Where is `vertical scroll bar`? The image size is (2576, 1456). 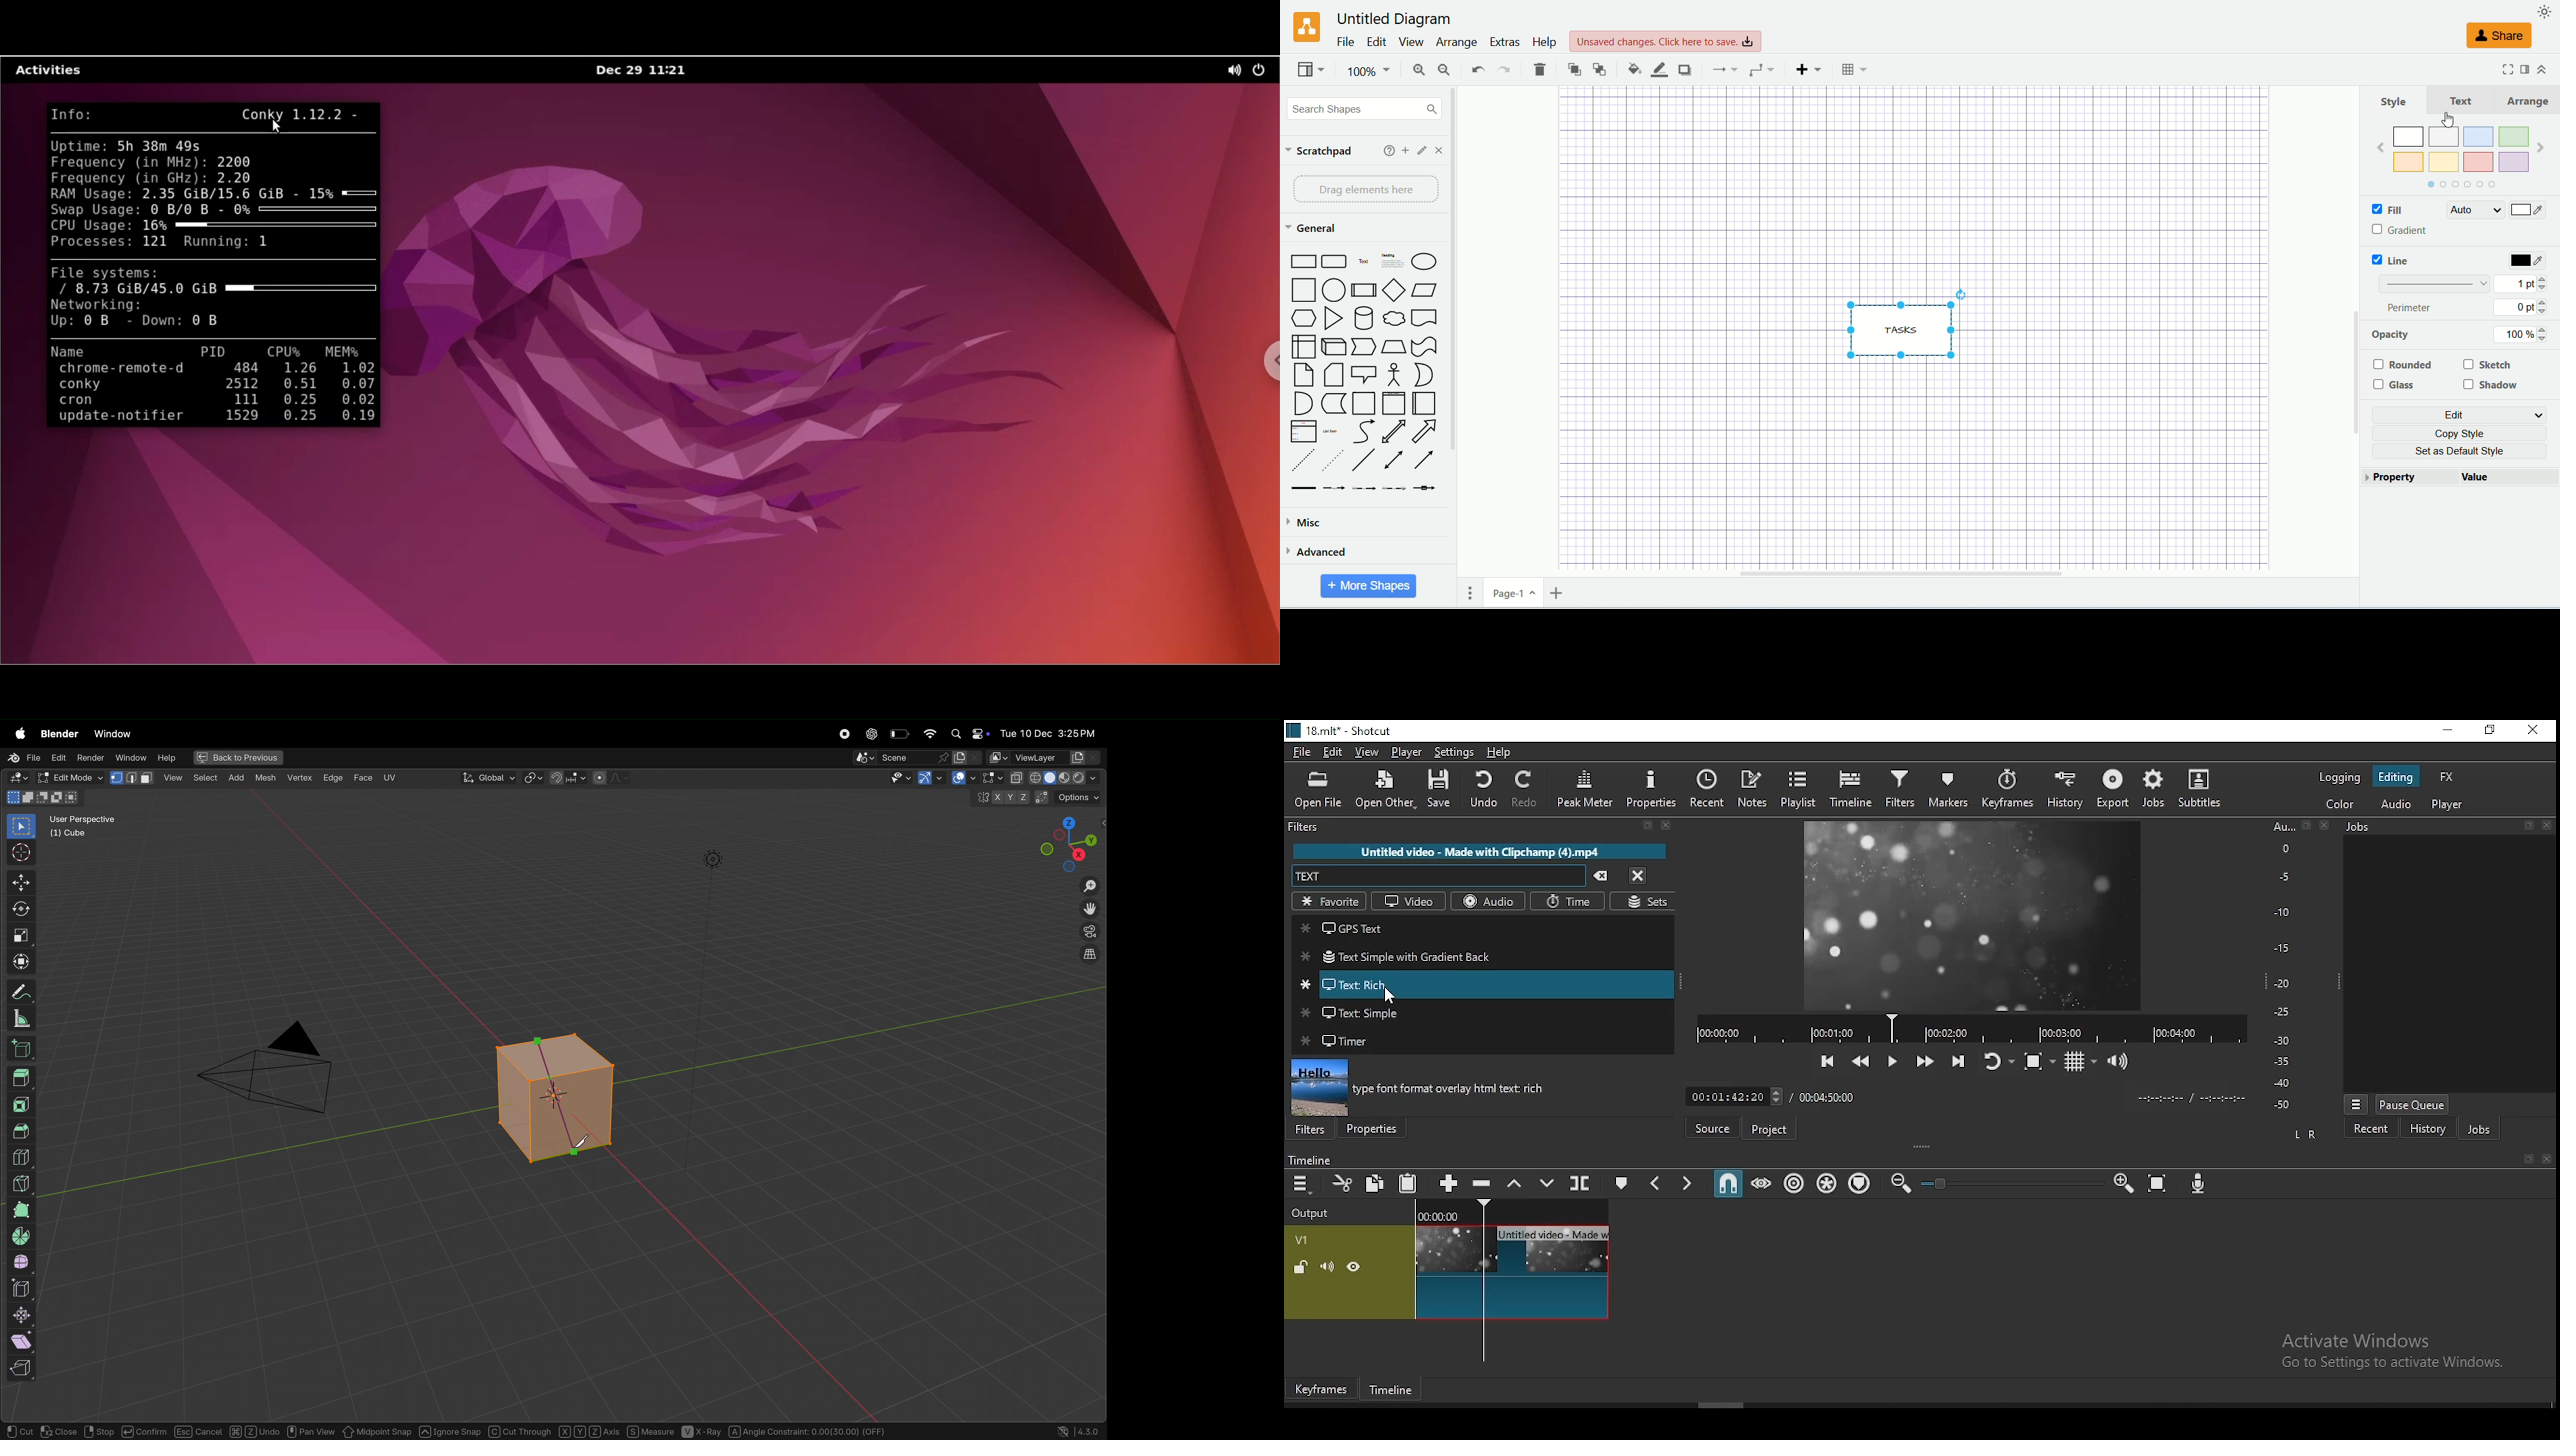 vertical scroll bar is located at coordinates (2355, 337).